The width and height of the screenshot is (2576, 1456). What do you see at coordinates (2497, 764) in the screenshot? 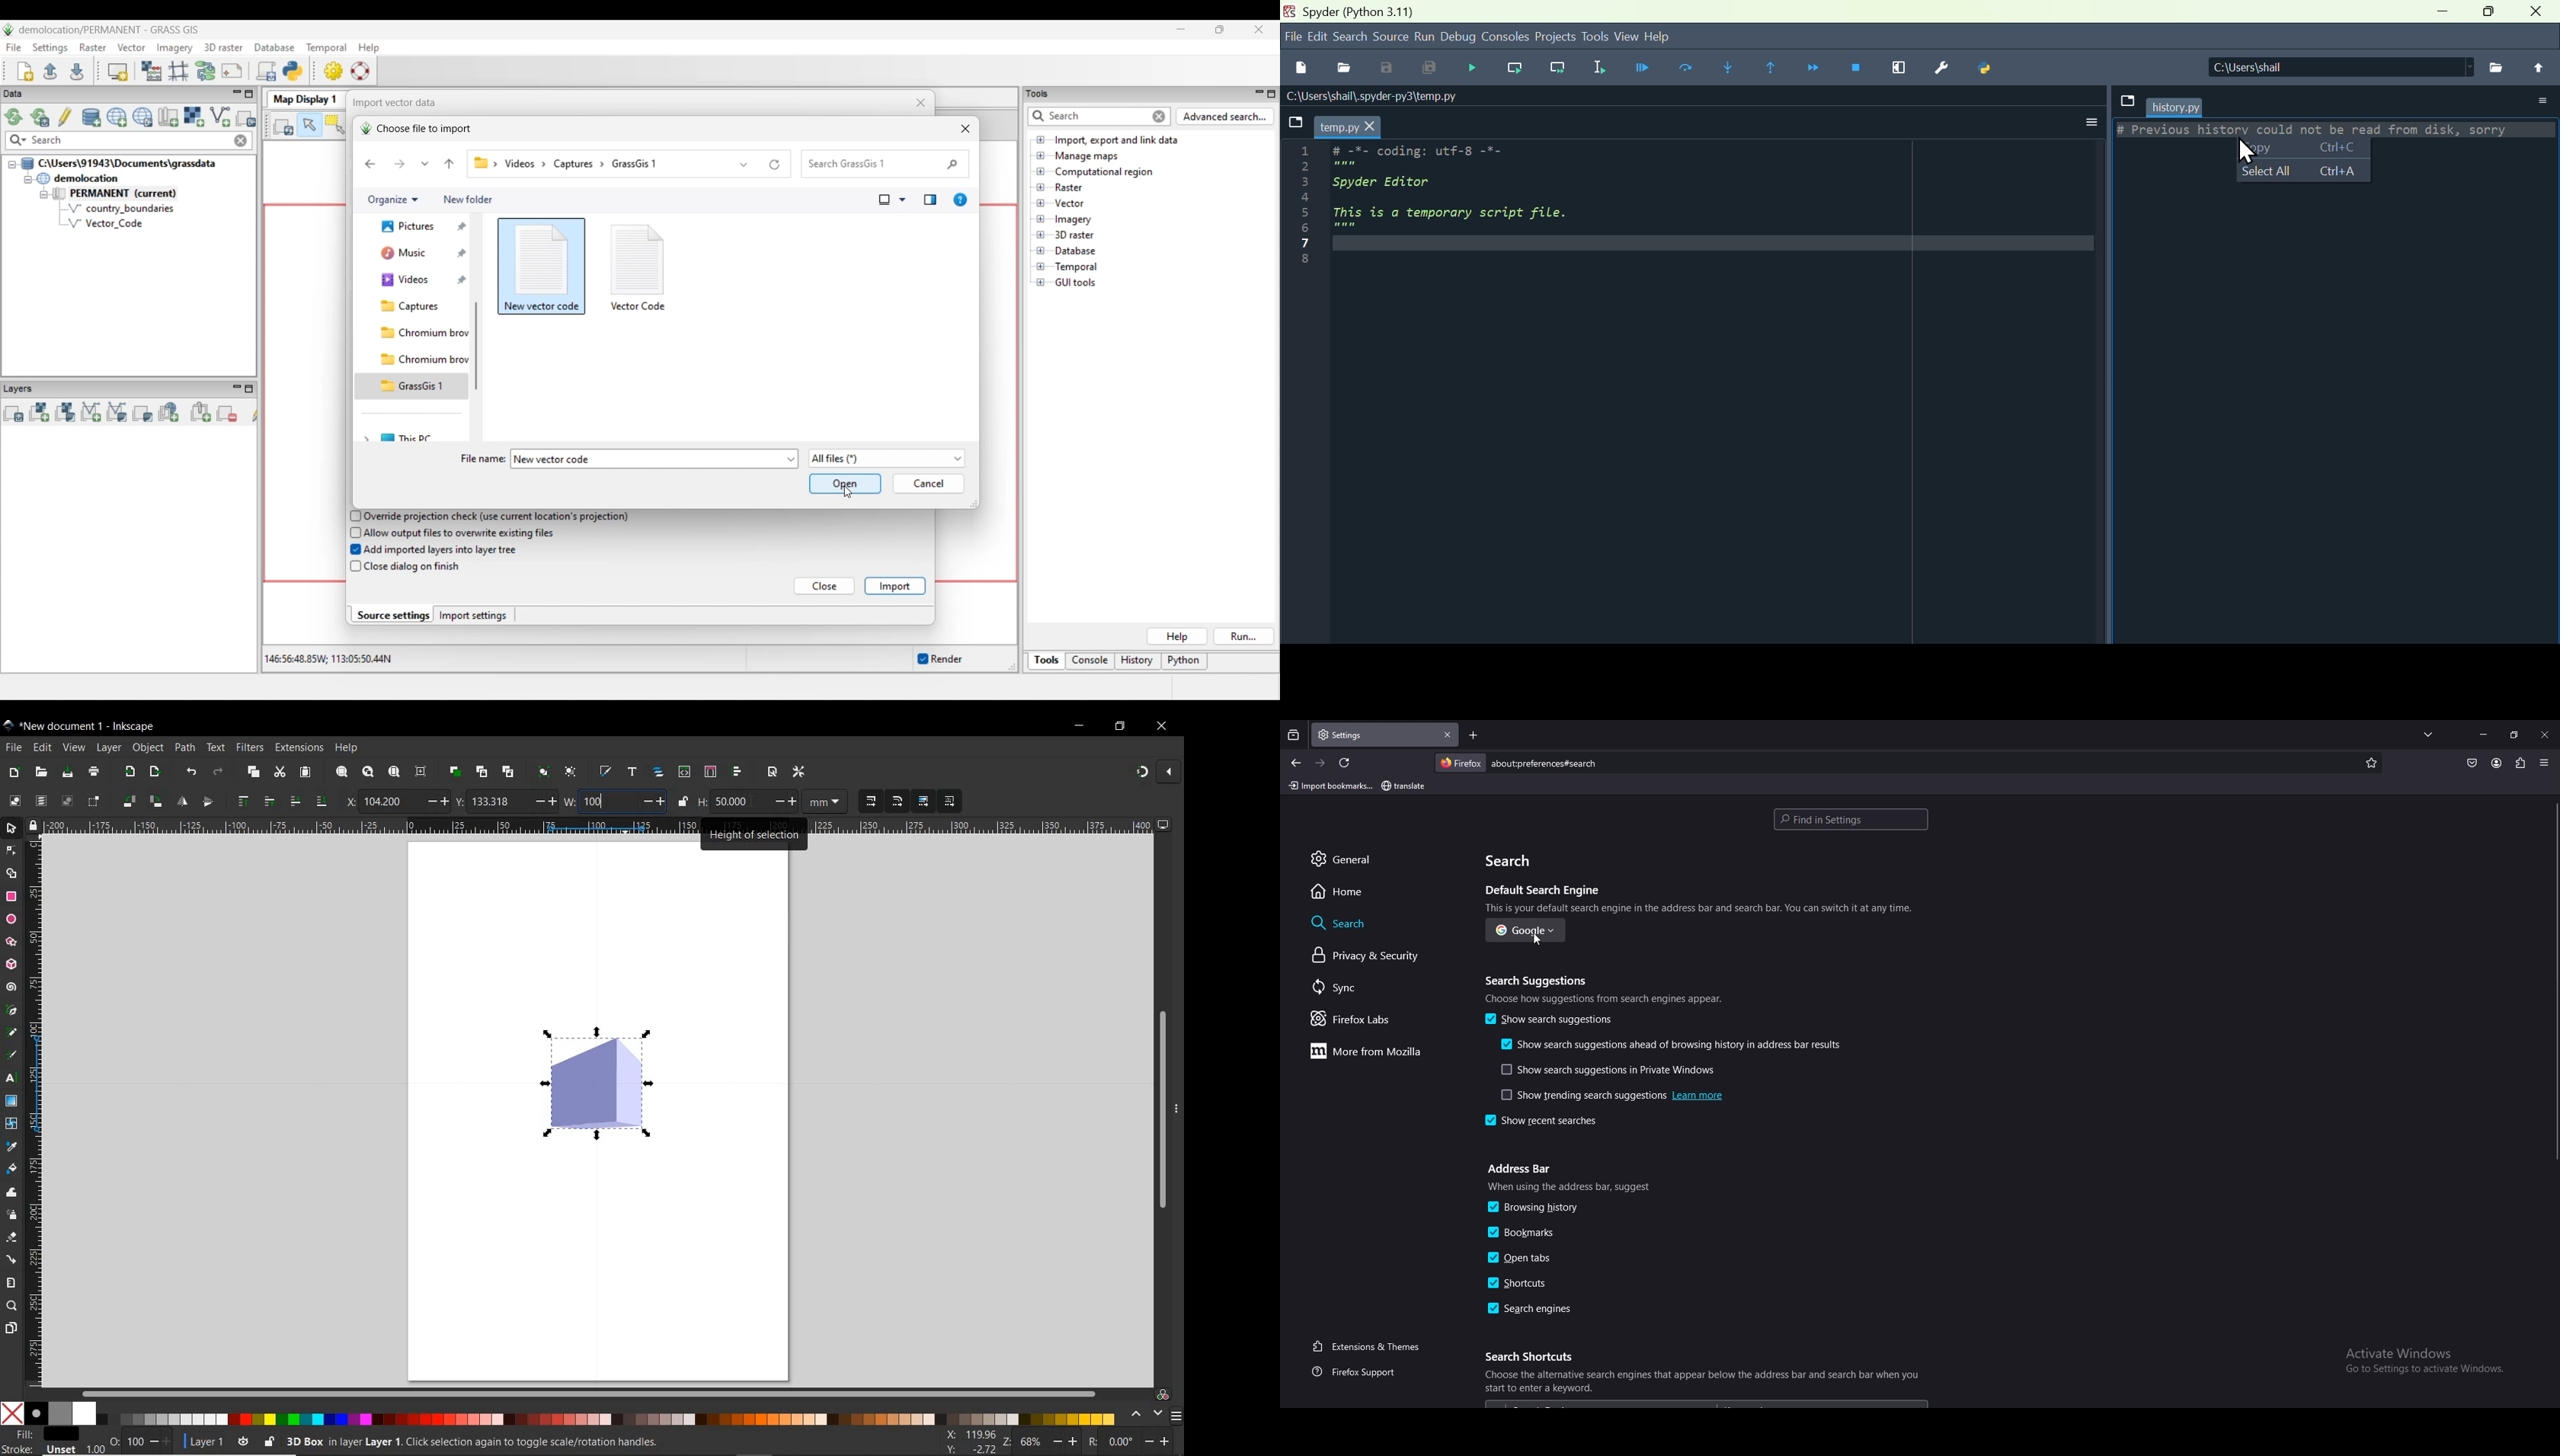
I see `profile` at bounding box center [2497, 764].